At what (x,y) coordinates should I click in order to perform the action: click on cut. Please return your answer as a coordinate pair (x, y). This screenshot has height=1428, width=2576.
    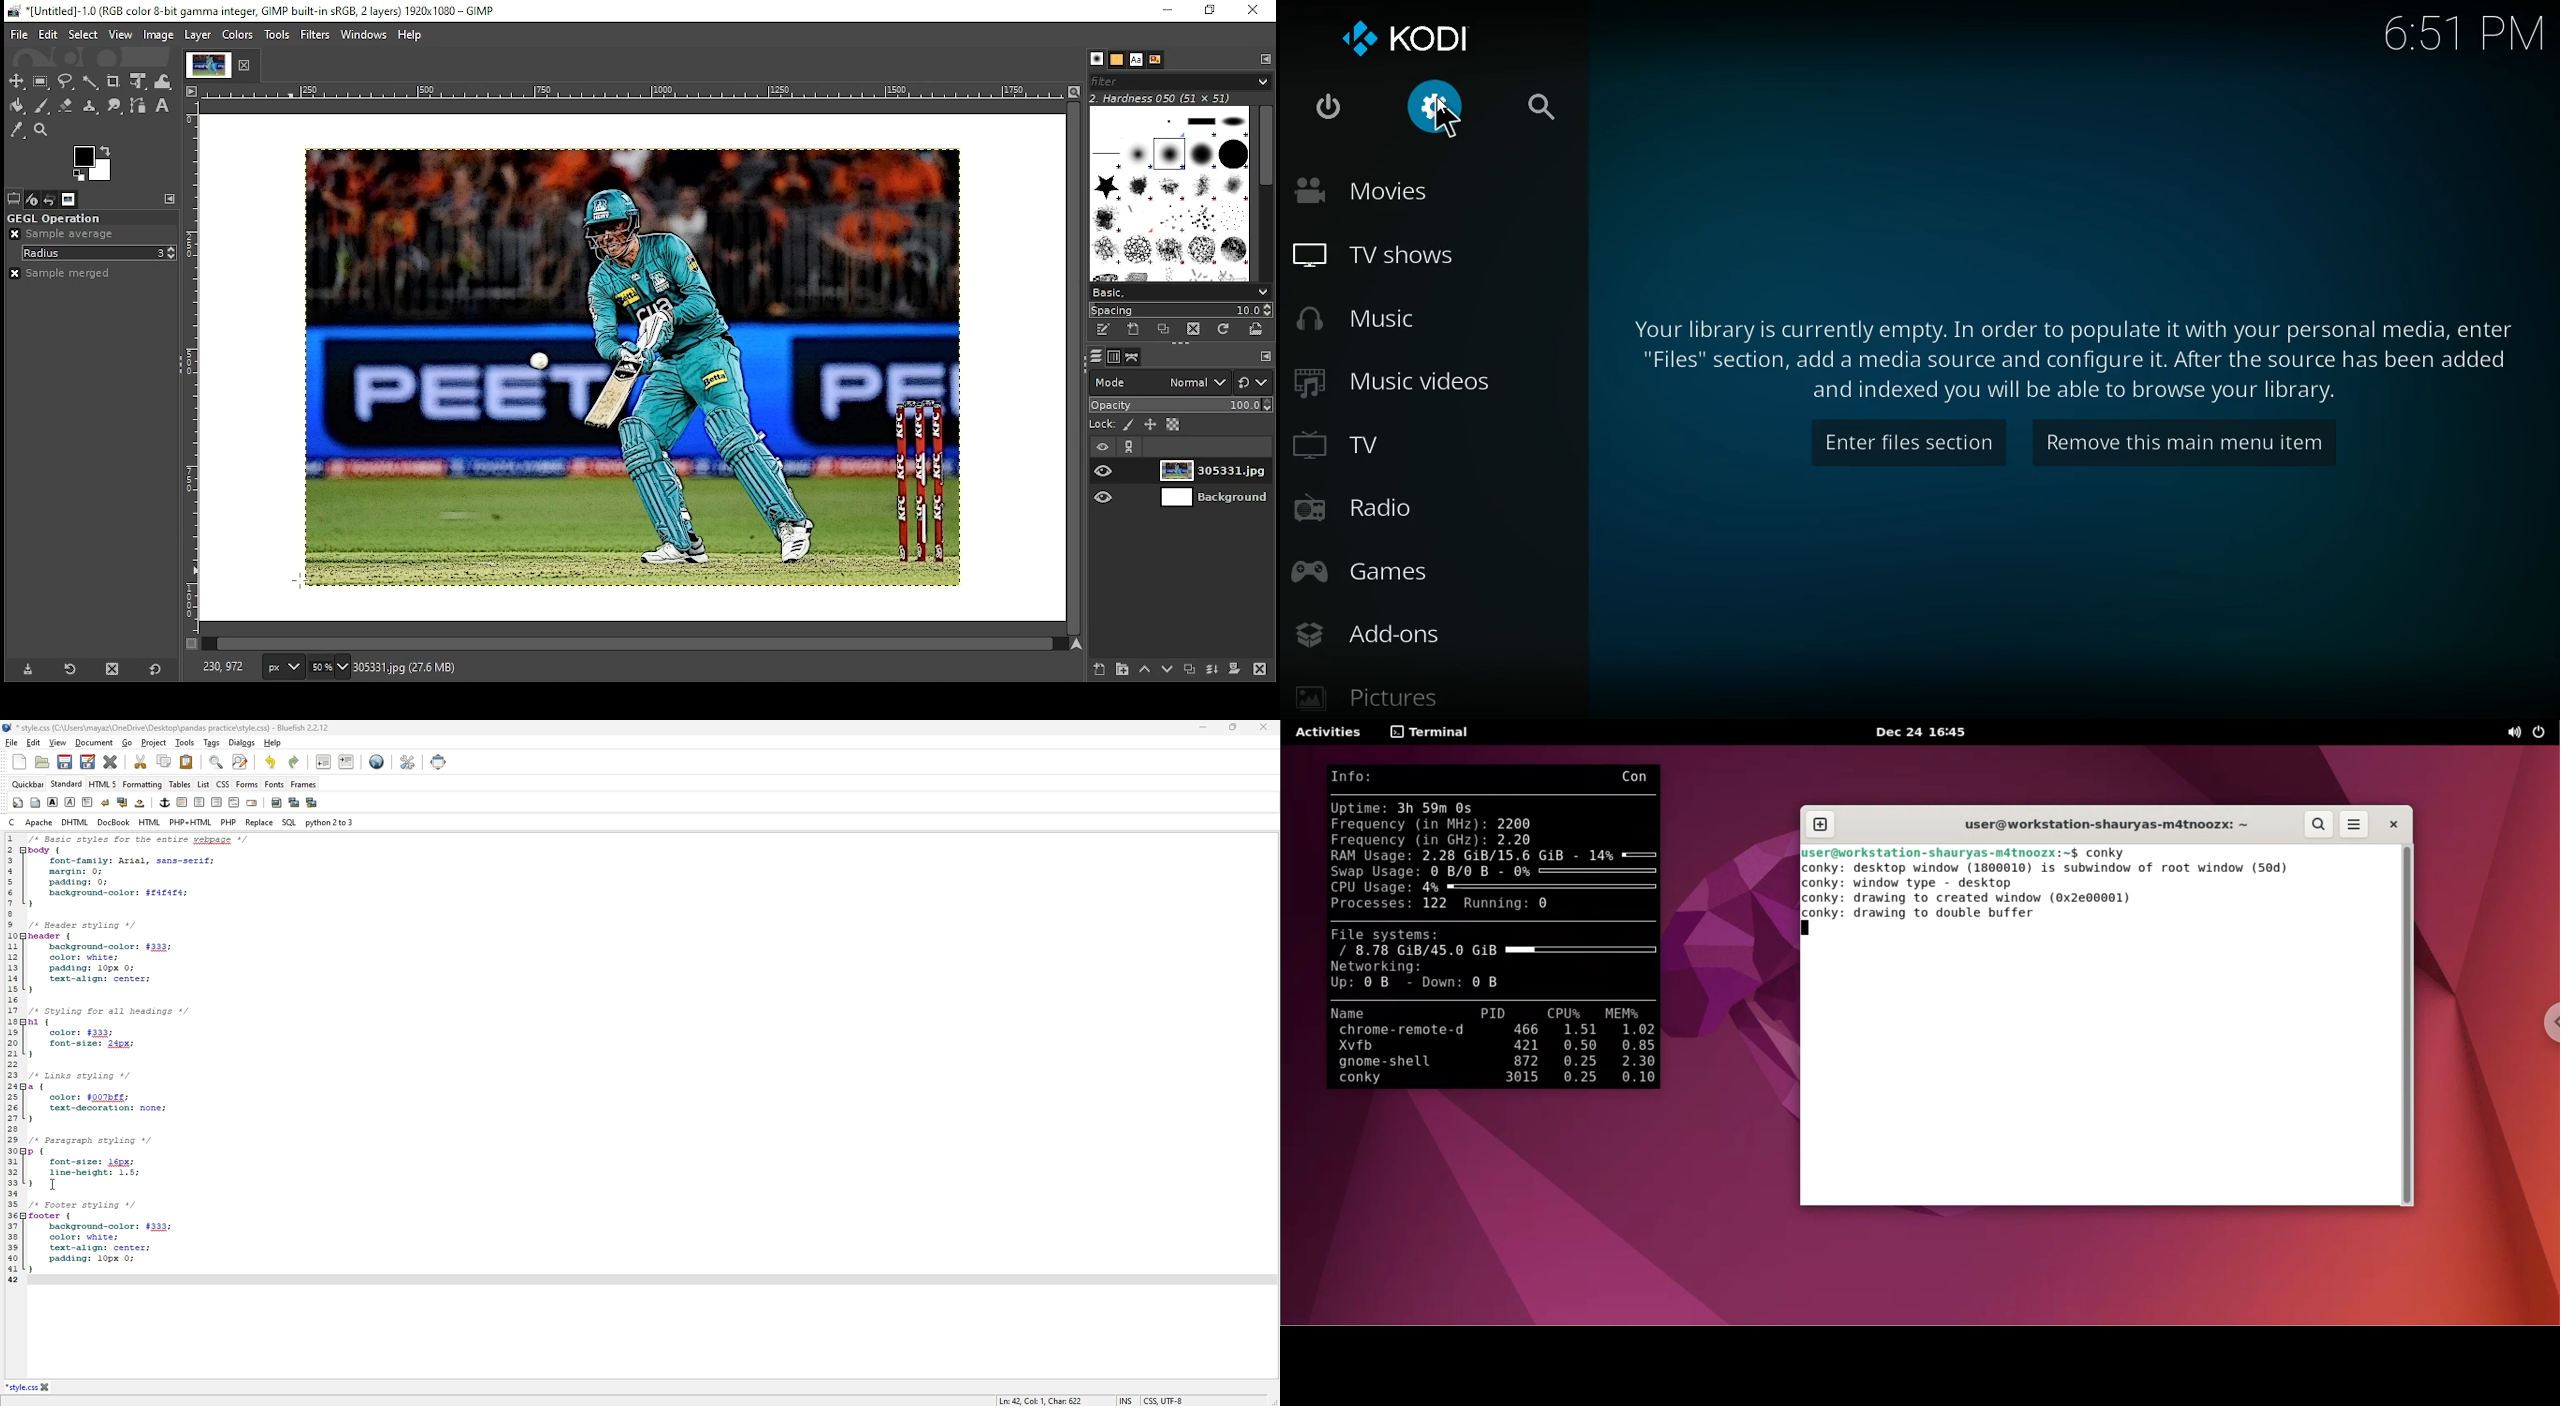
    Looking at the image, I should click on (141, 761).